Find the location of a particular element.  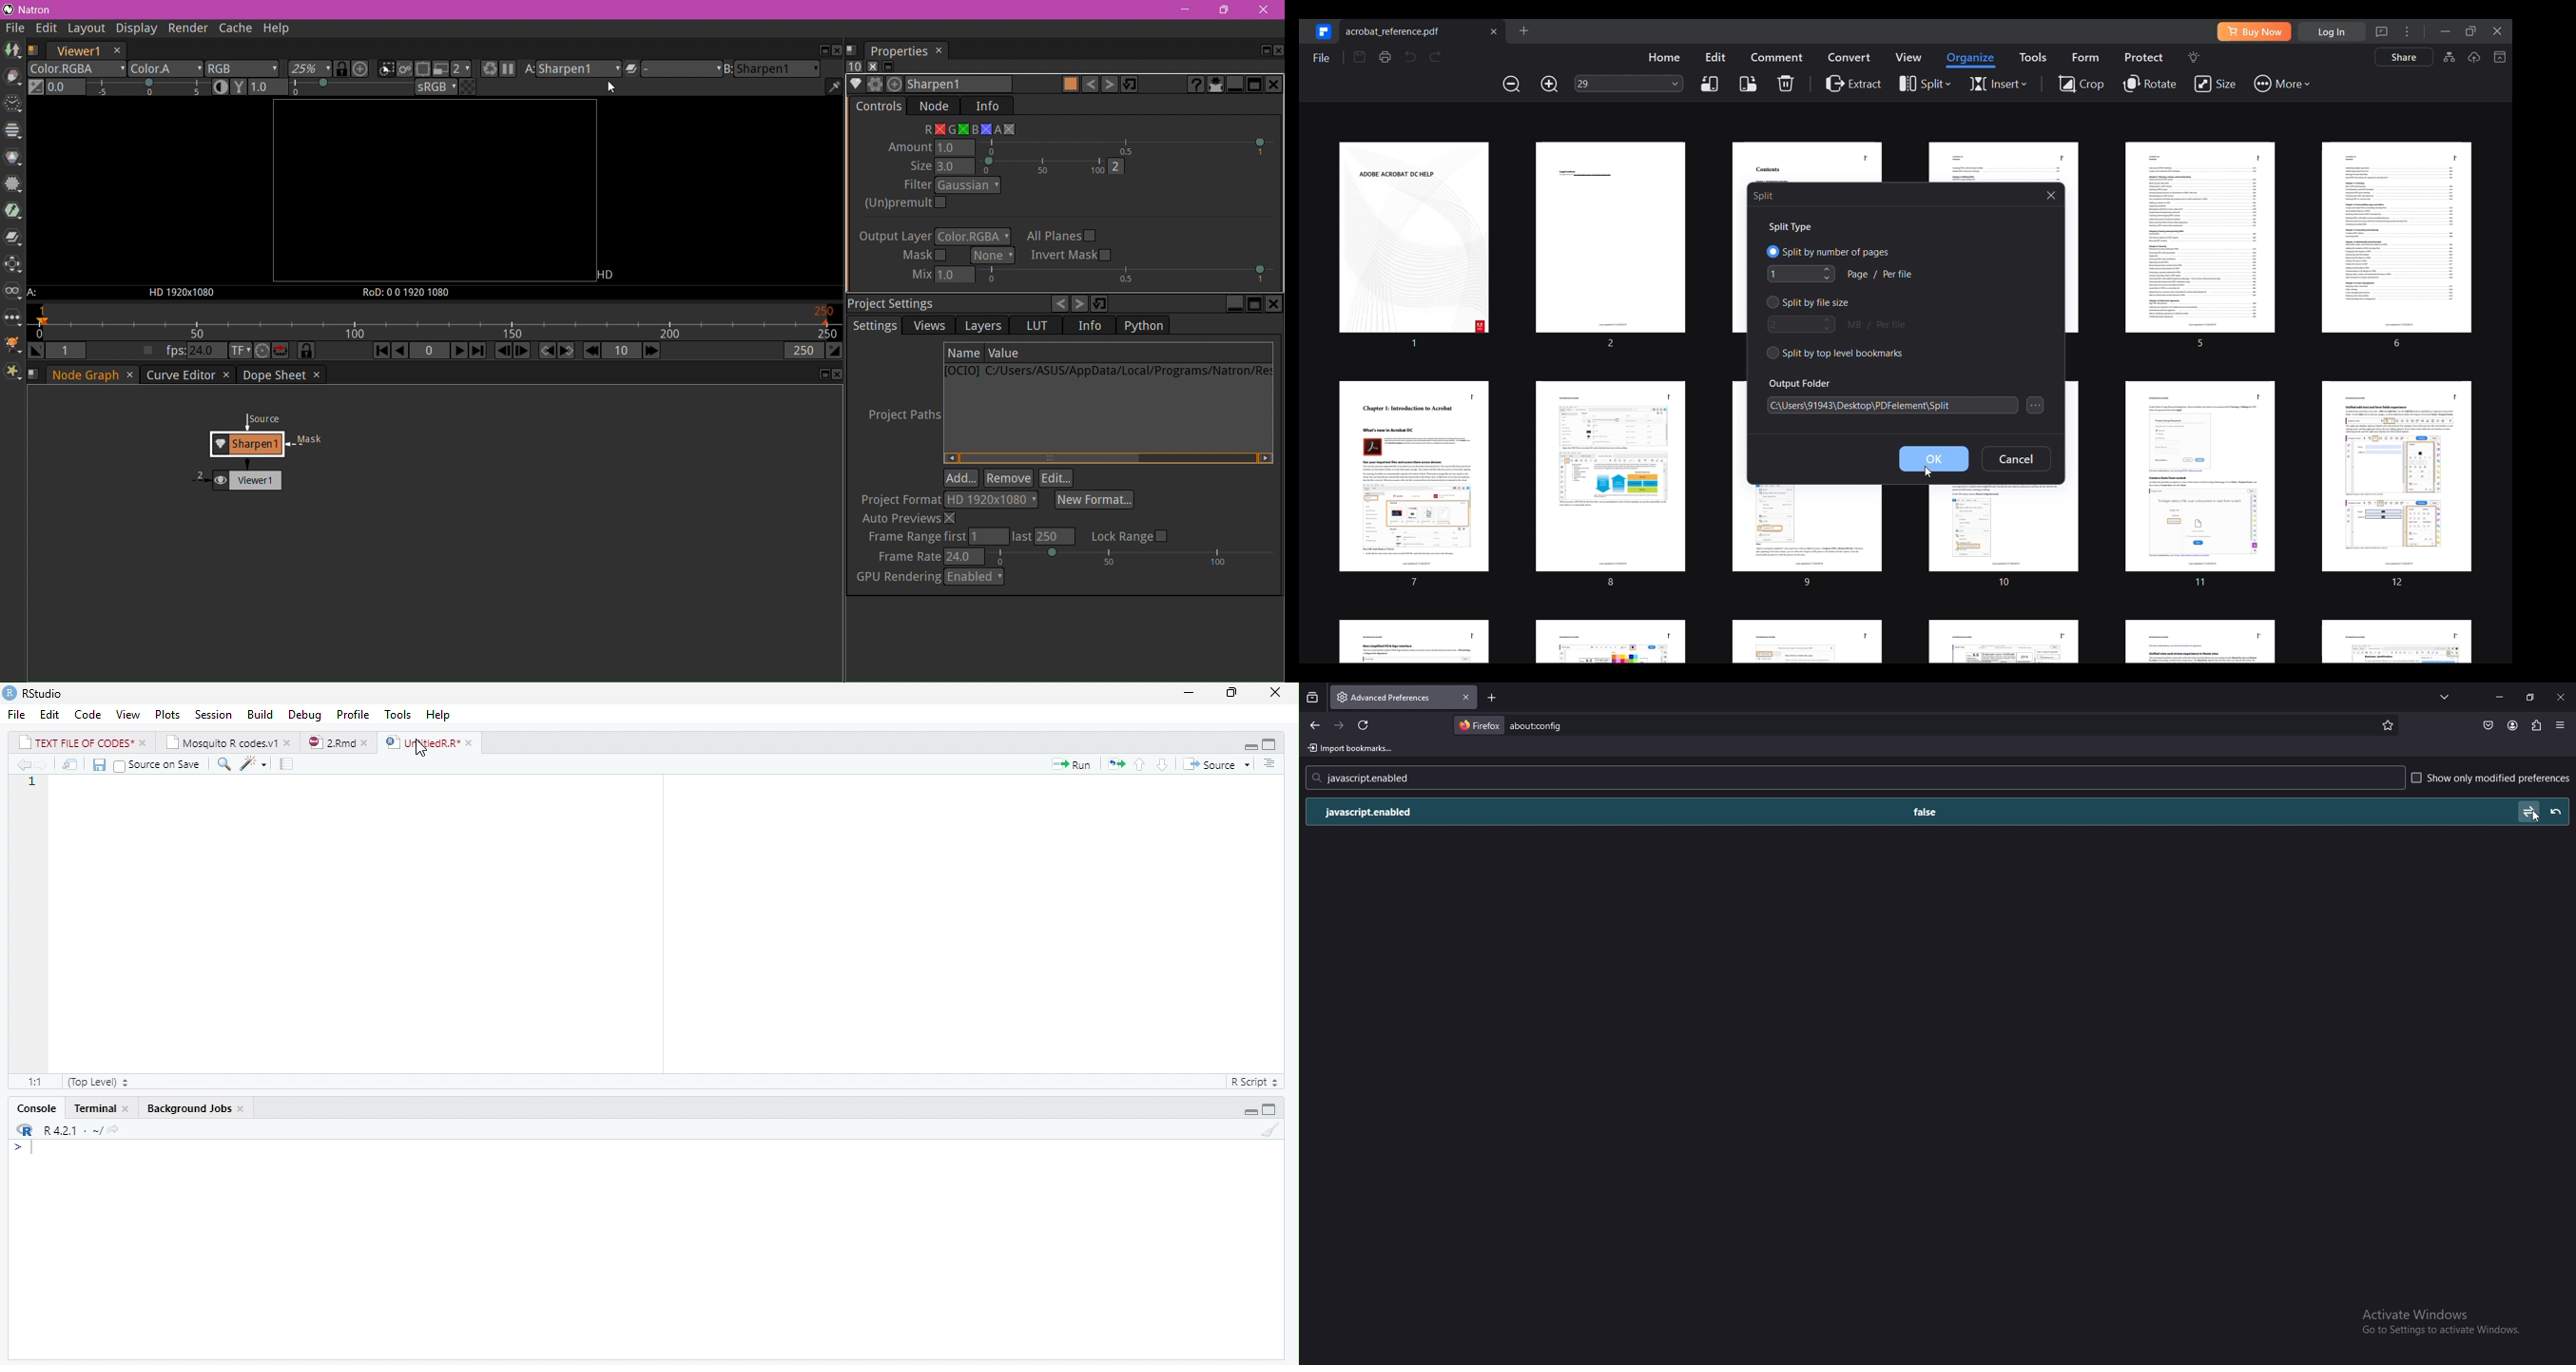

revert is located at coordinates (2557, 811).